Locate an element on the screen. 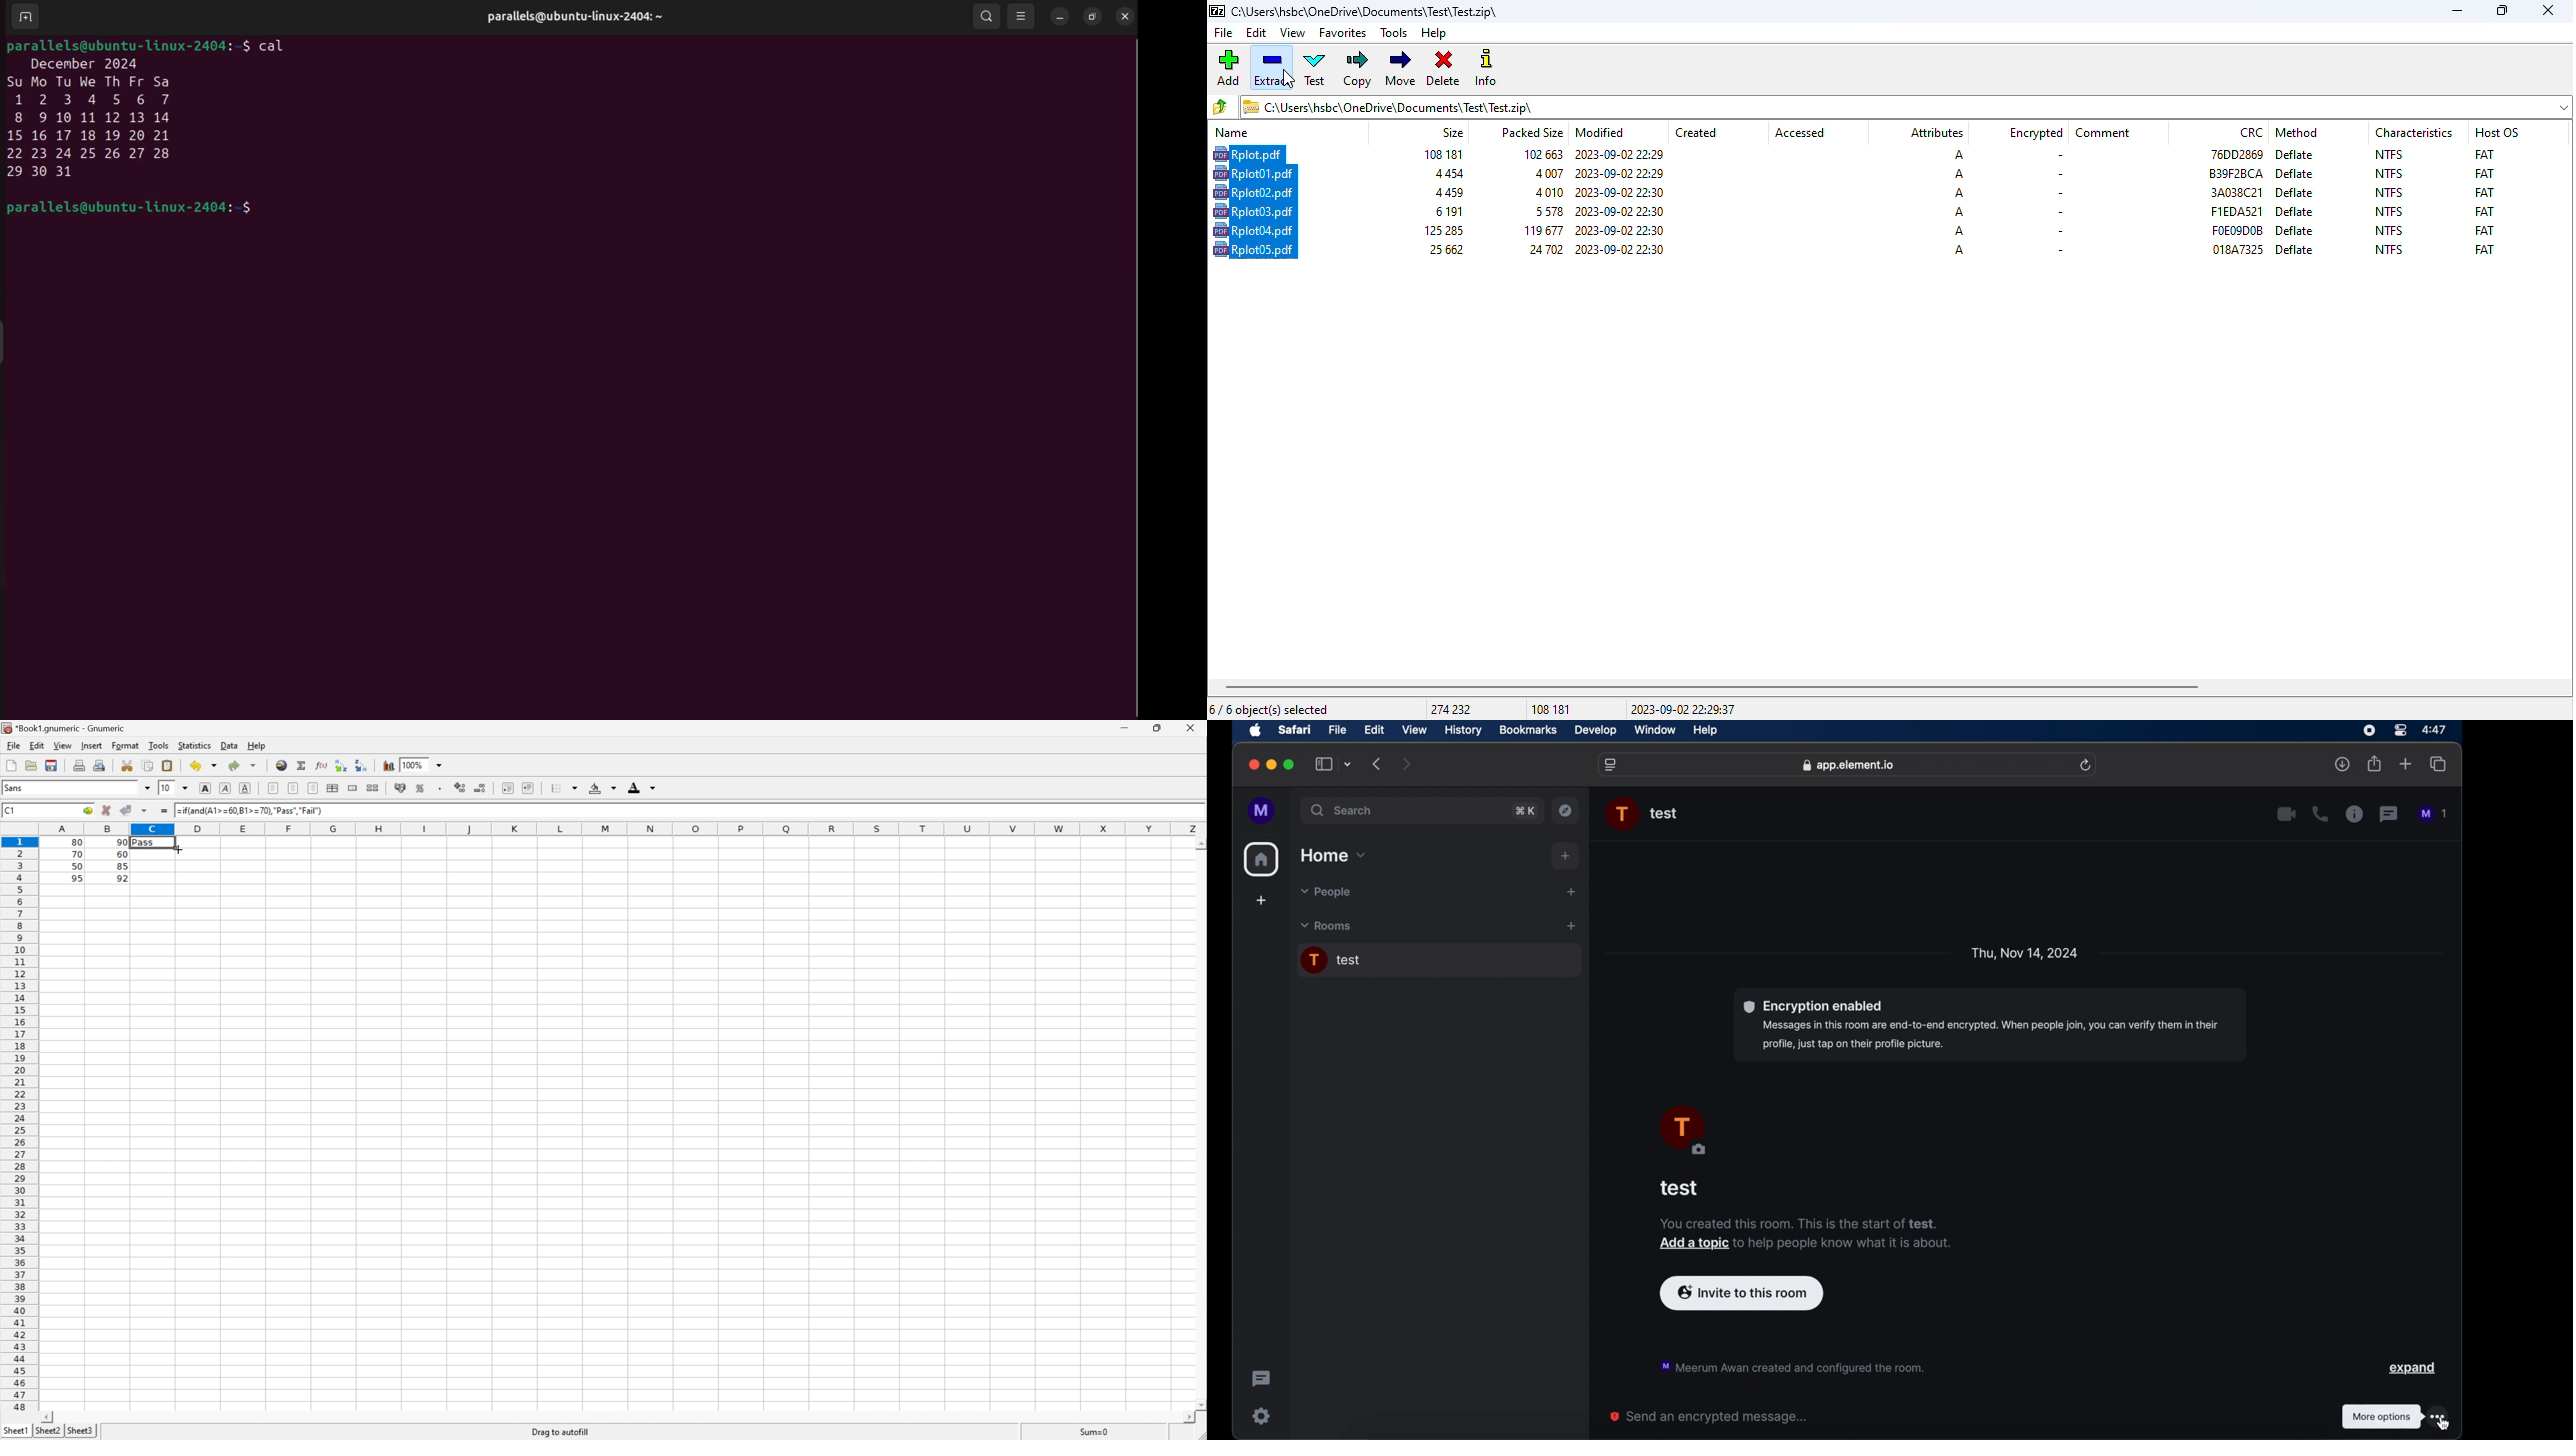 This screenshot has height=1456, width=2576. 95 is located at coordinates (76, 879).